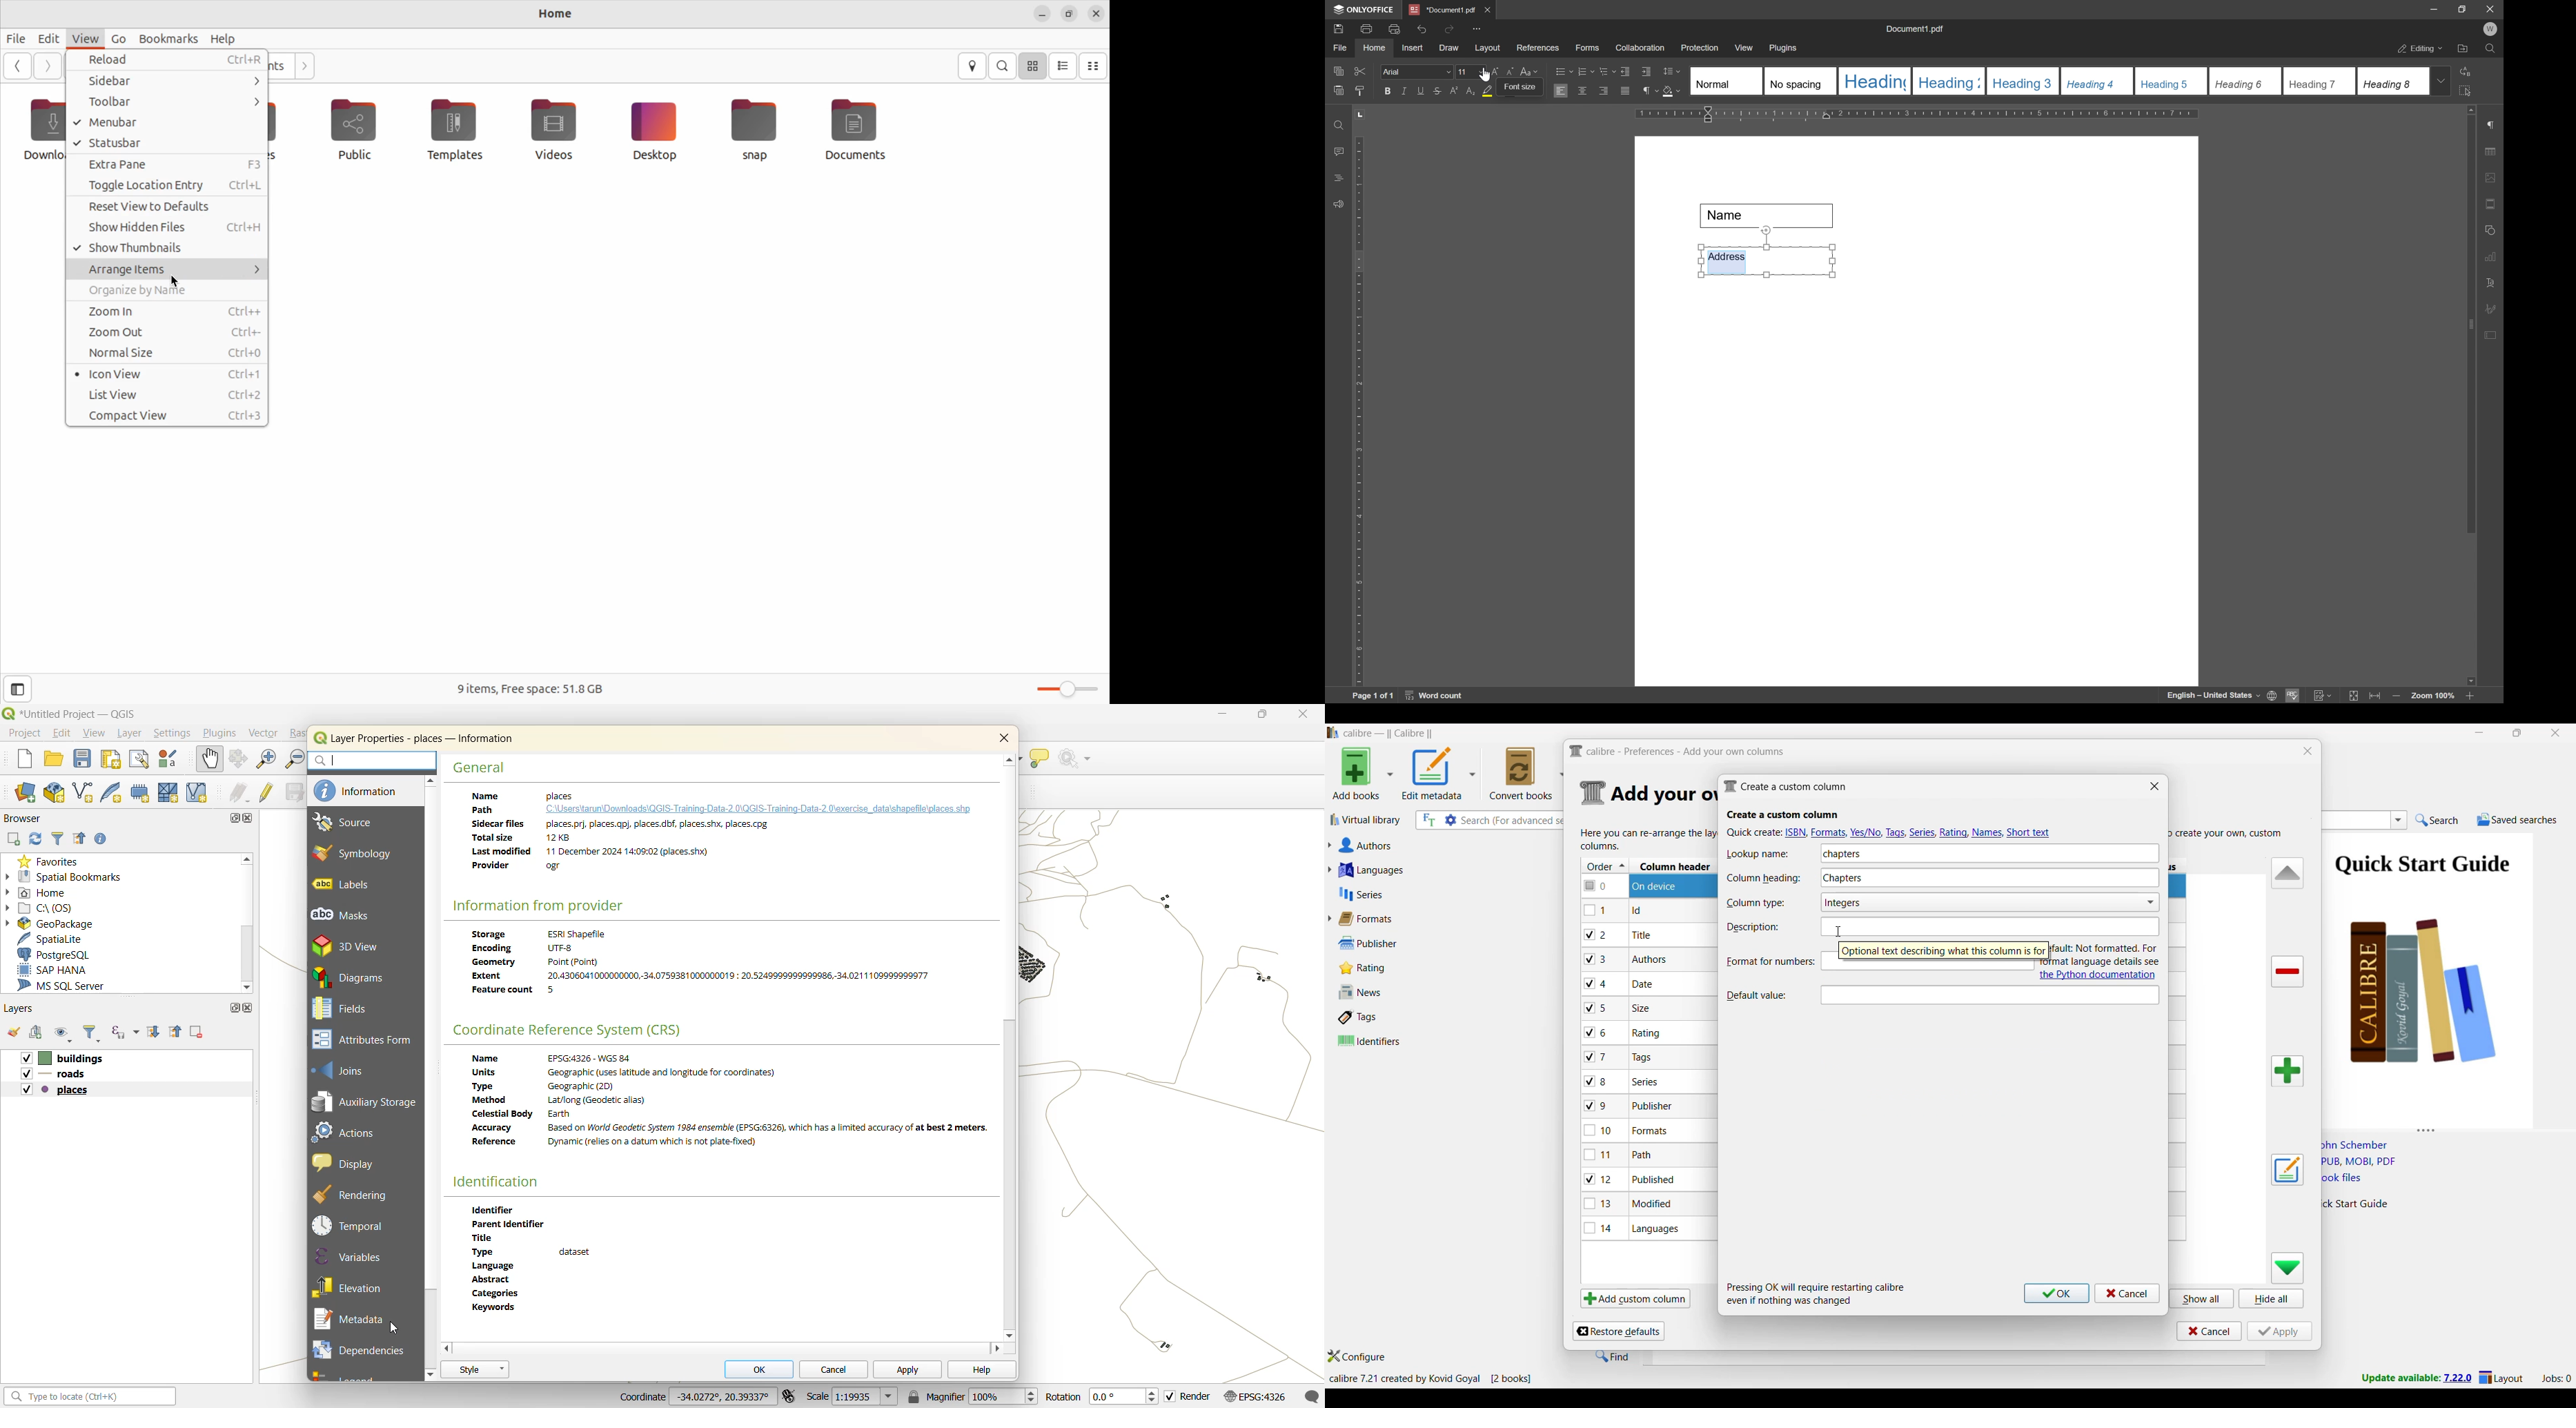  Describe the element at coordinates (1939, 950) in the screenshot. I see `Description of current selection by cursor` at that location.